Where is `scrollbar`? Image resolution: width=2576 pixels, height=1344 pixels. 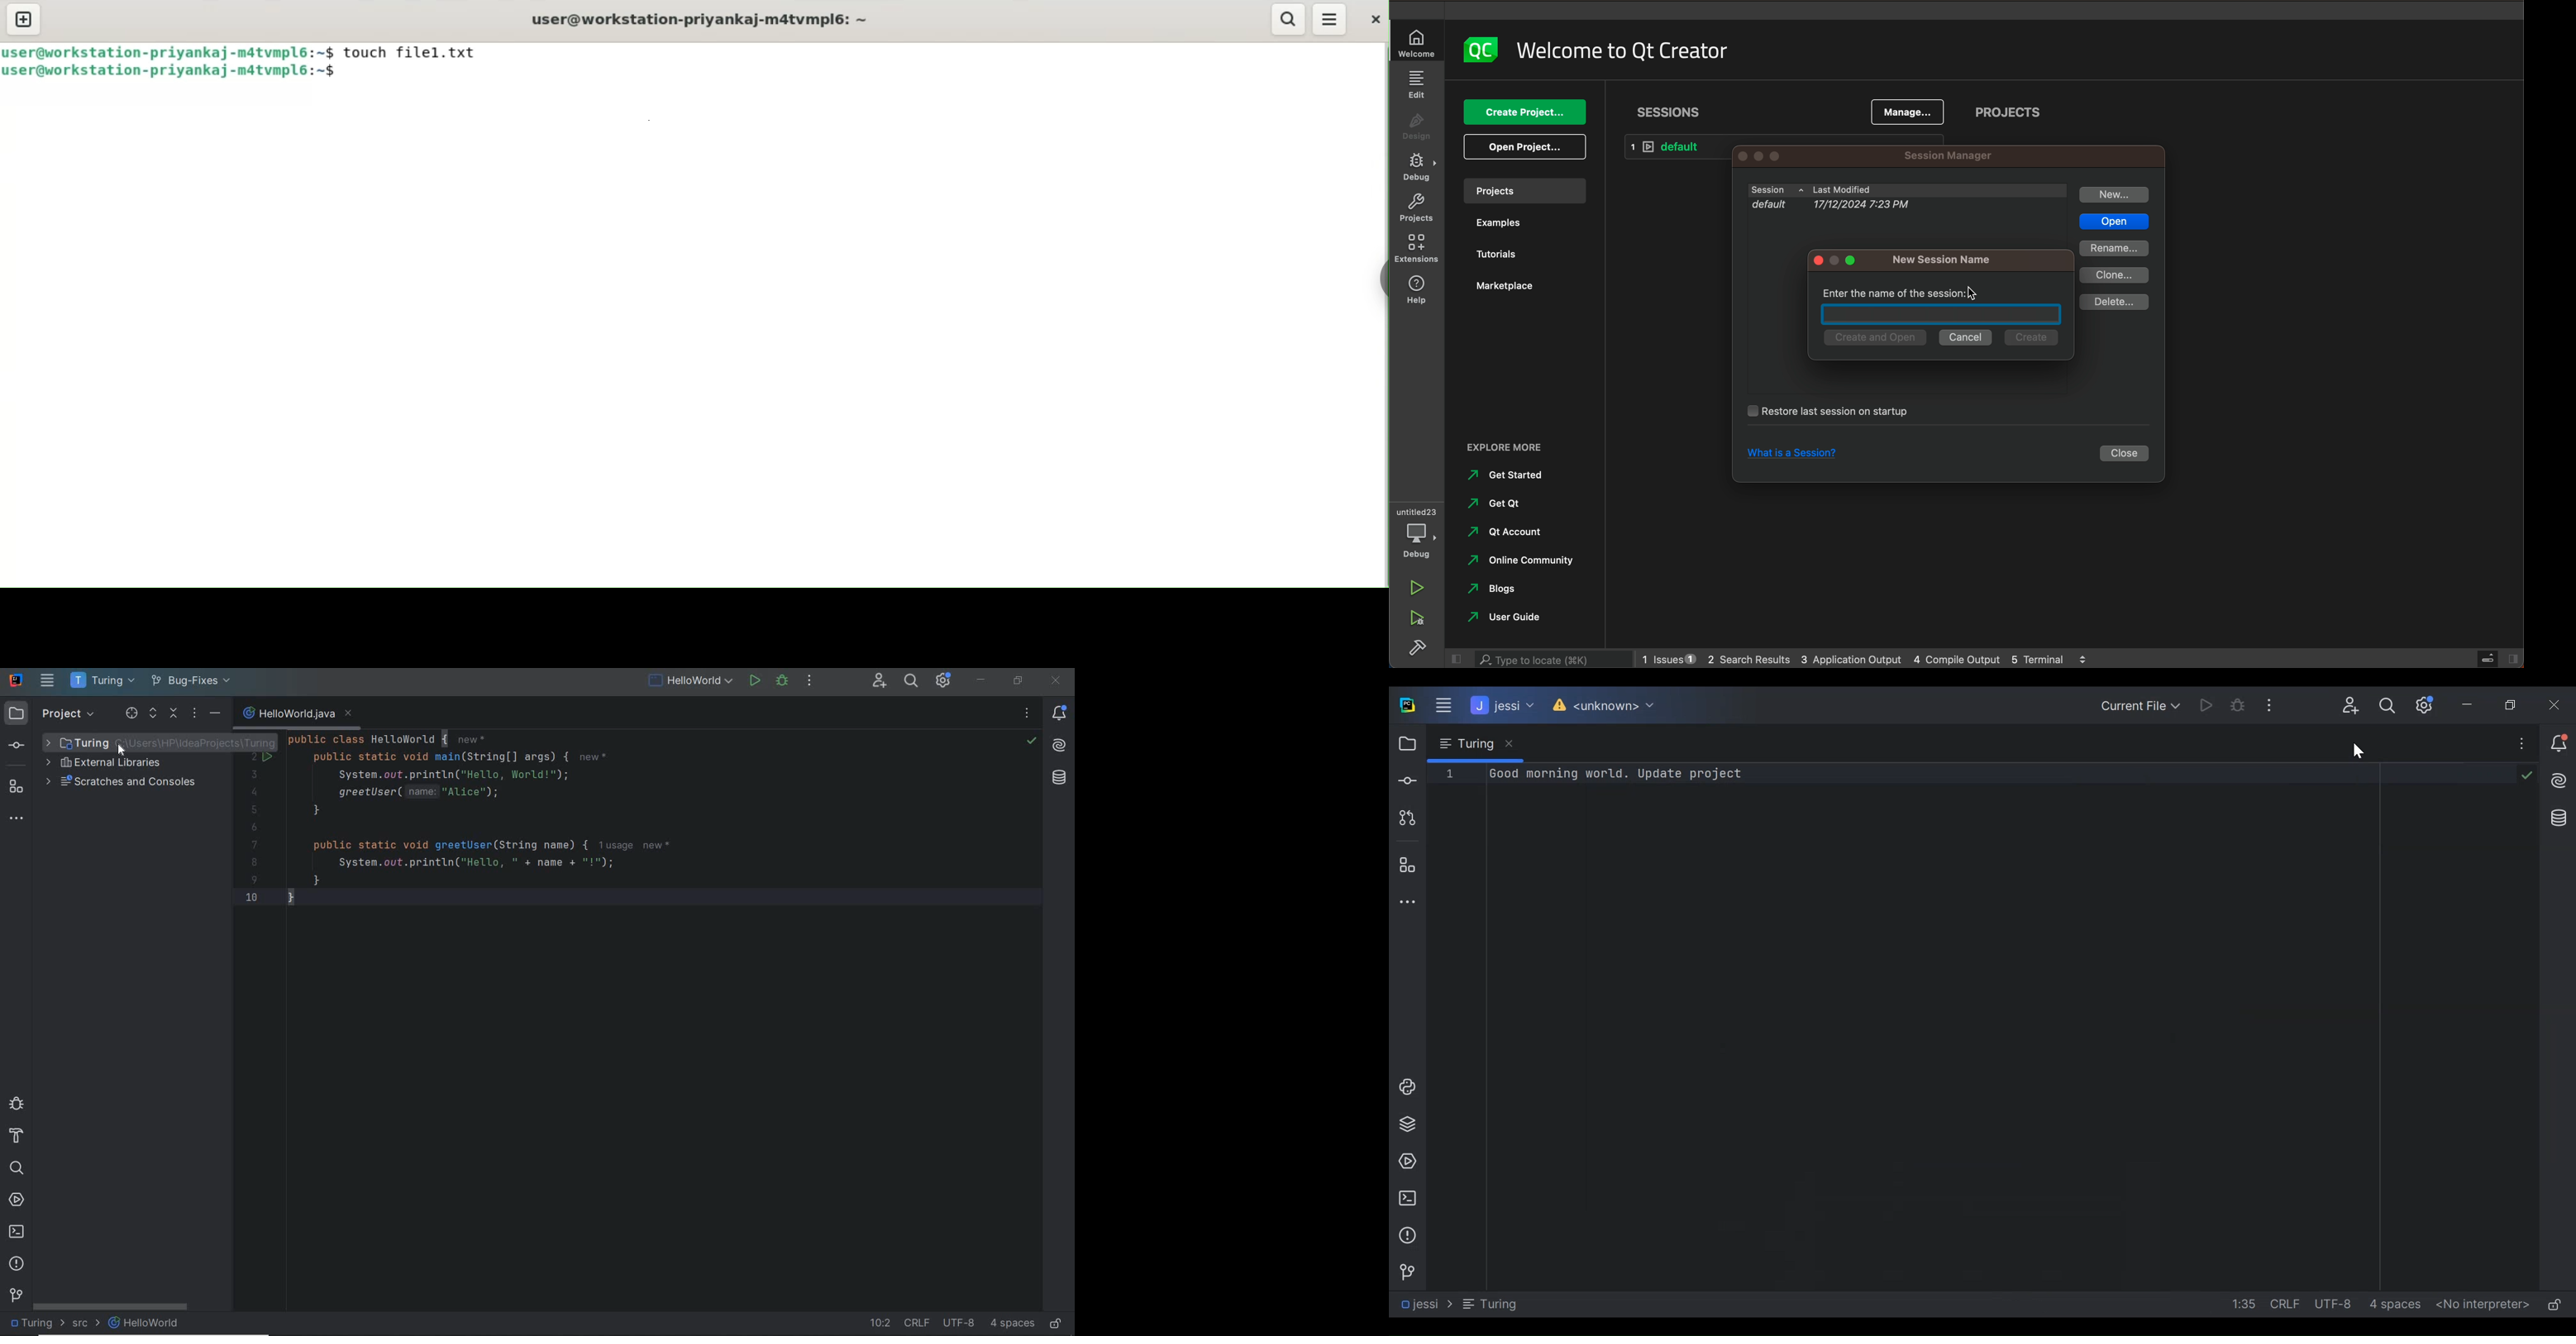 scrollbar is located at coordinates (112, 1307).